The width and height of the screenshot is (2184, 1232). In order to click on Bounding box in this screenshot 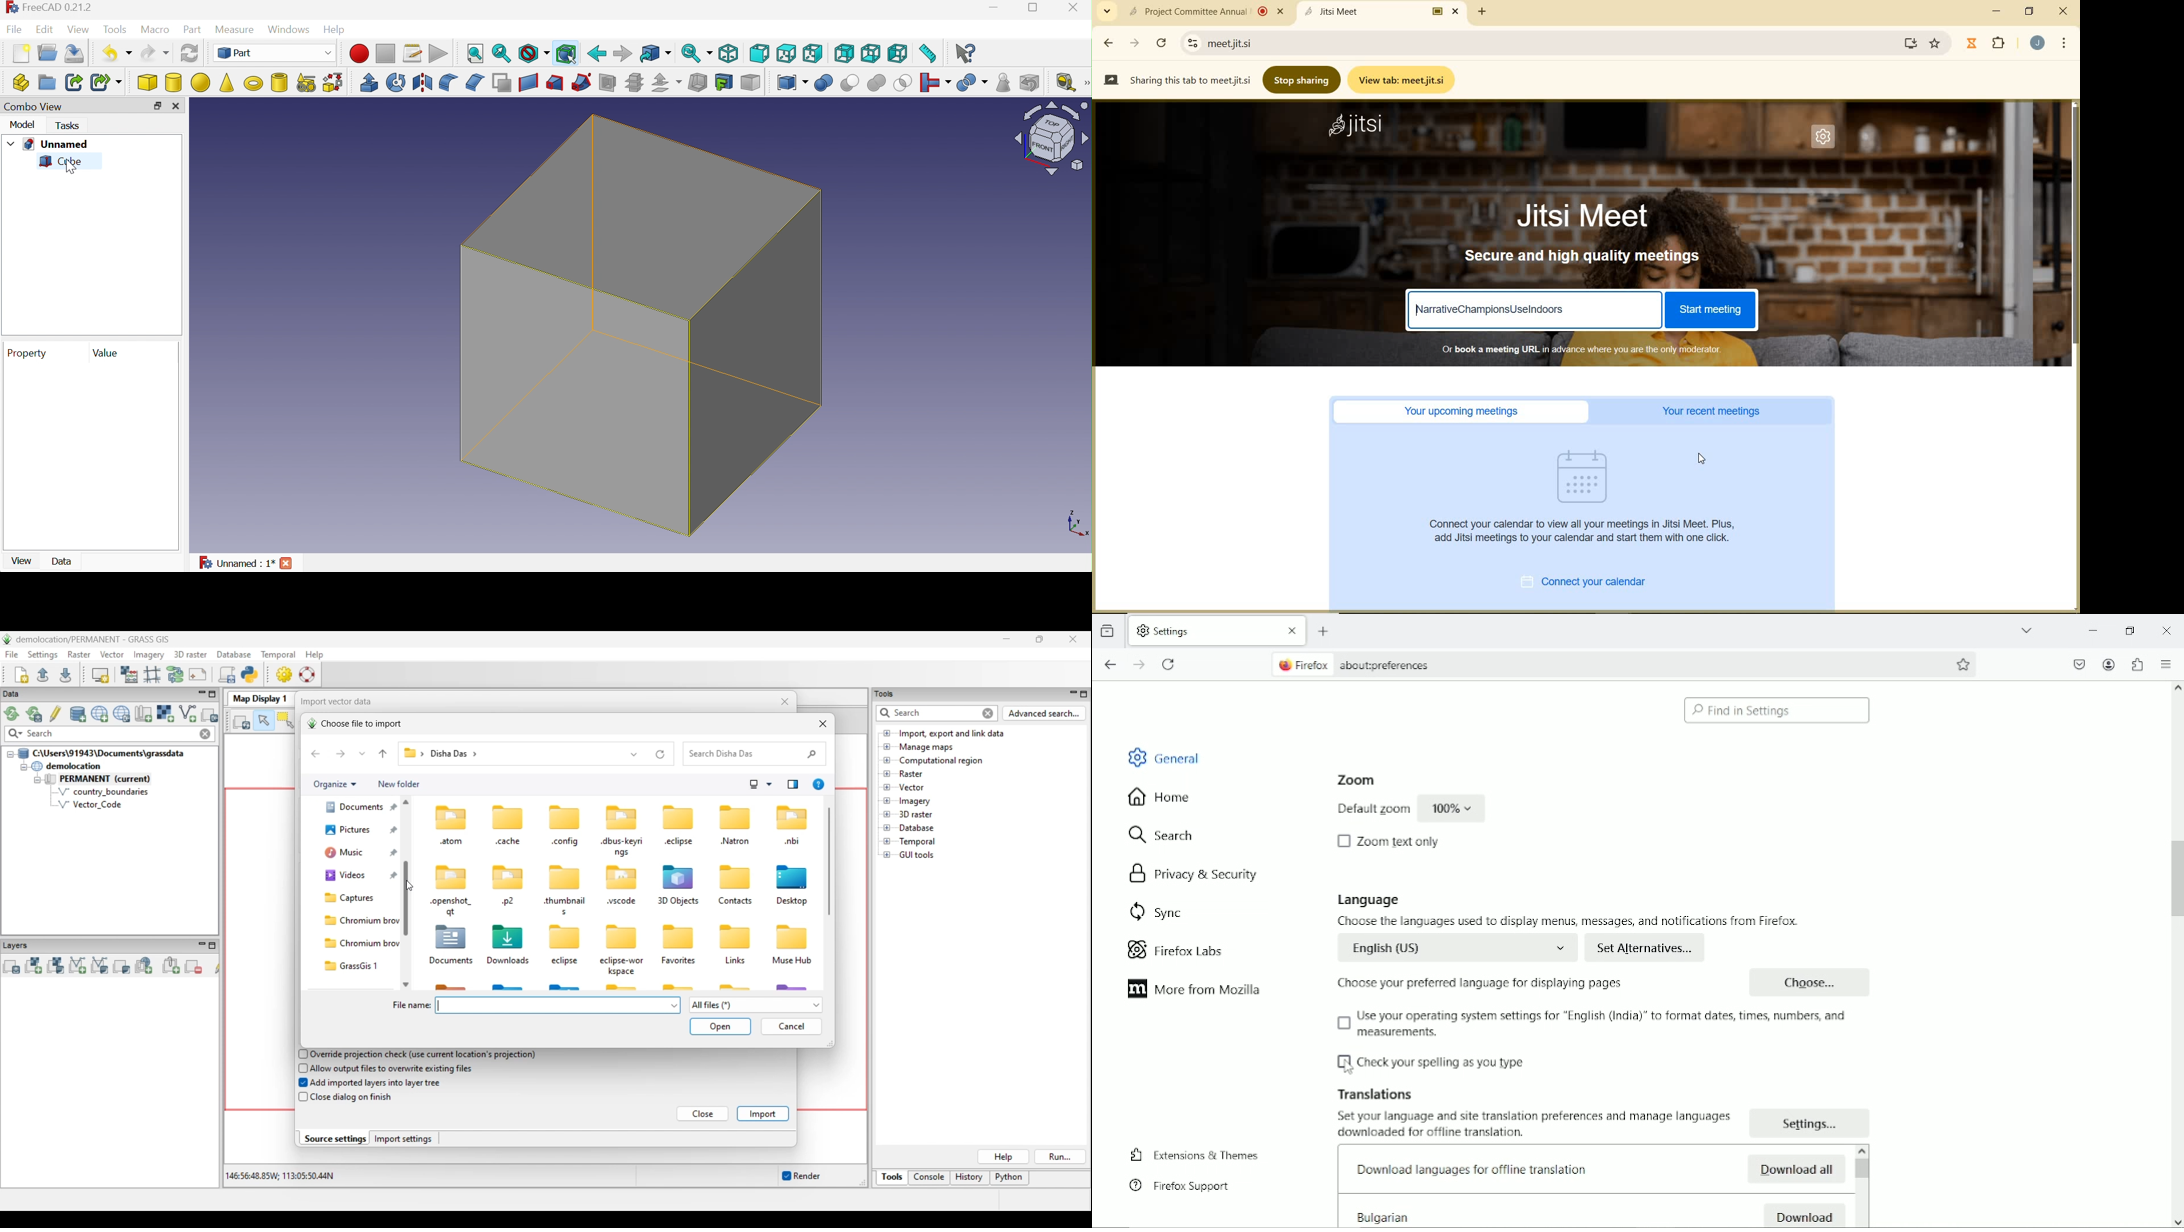, I will do `click(565, 55)`.